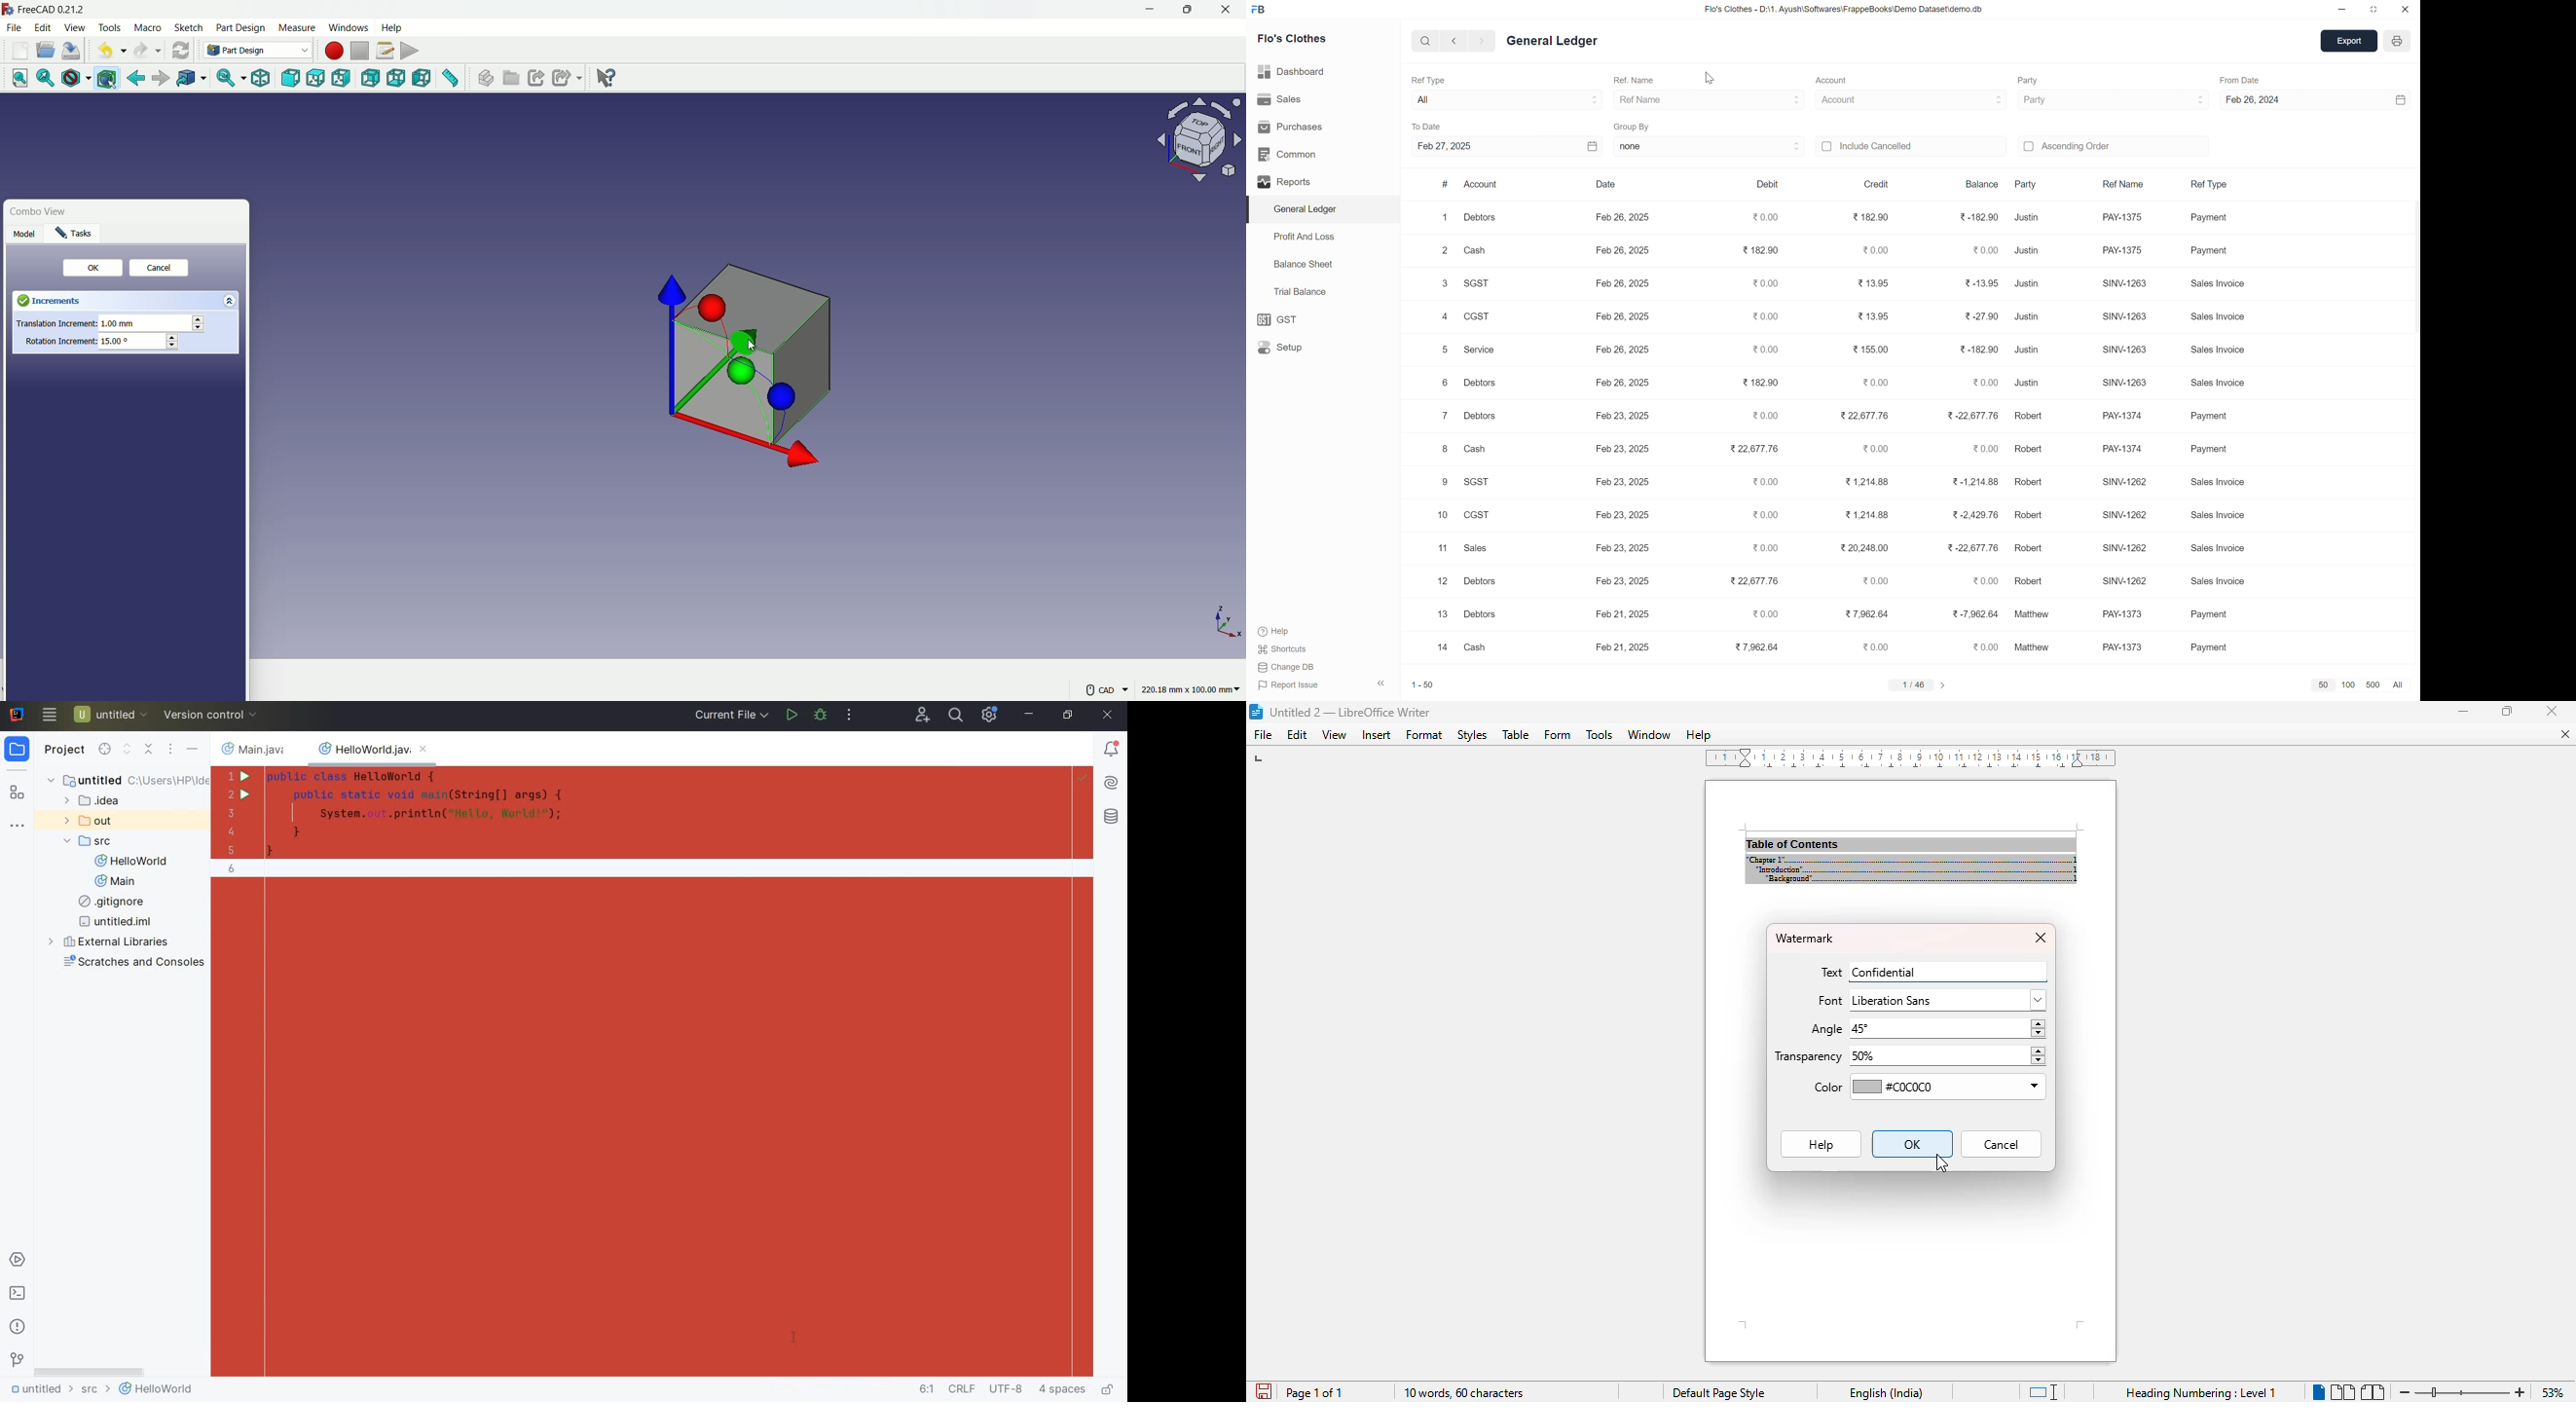 The image size is (2576, 1428). What do you see at coordinates (2211, 649) in the screenshot?
I see `payment` at bounding box center [2211, 649].